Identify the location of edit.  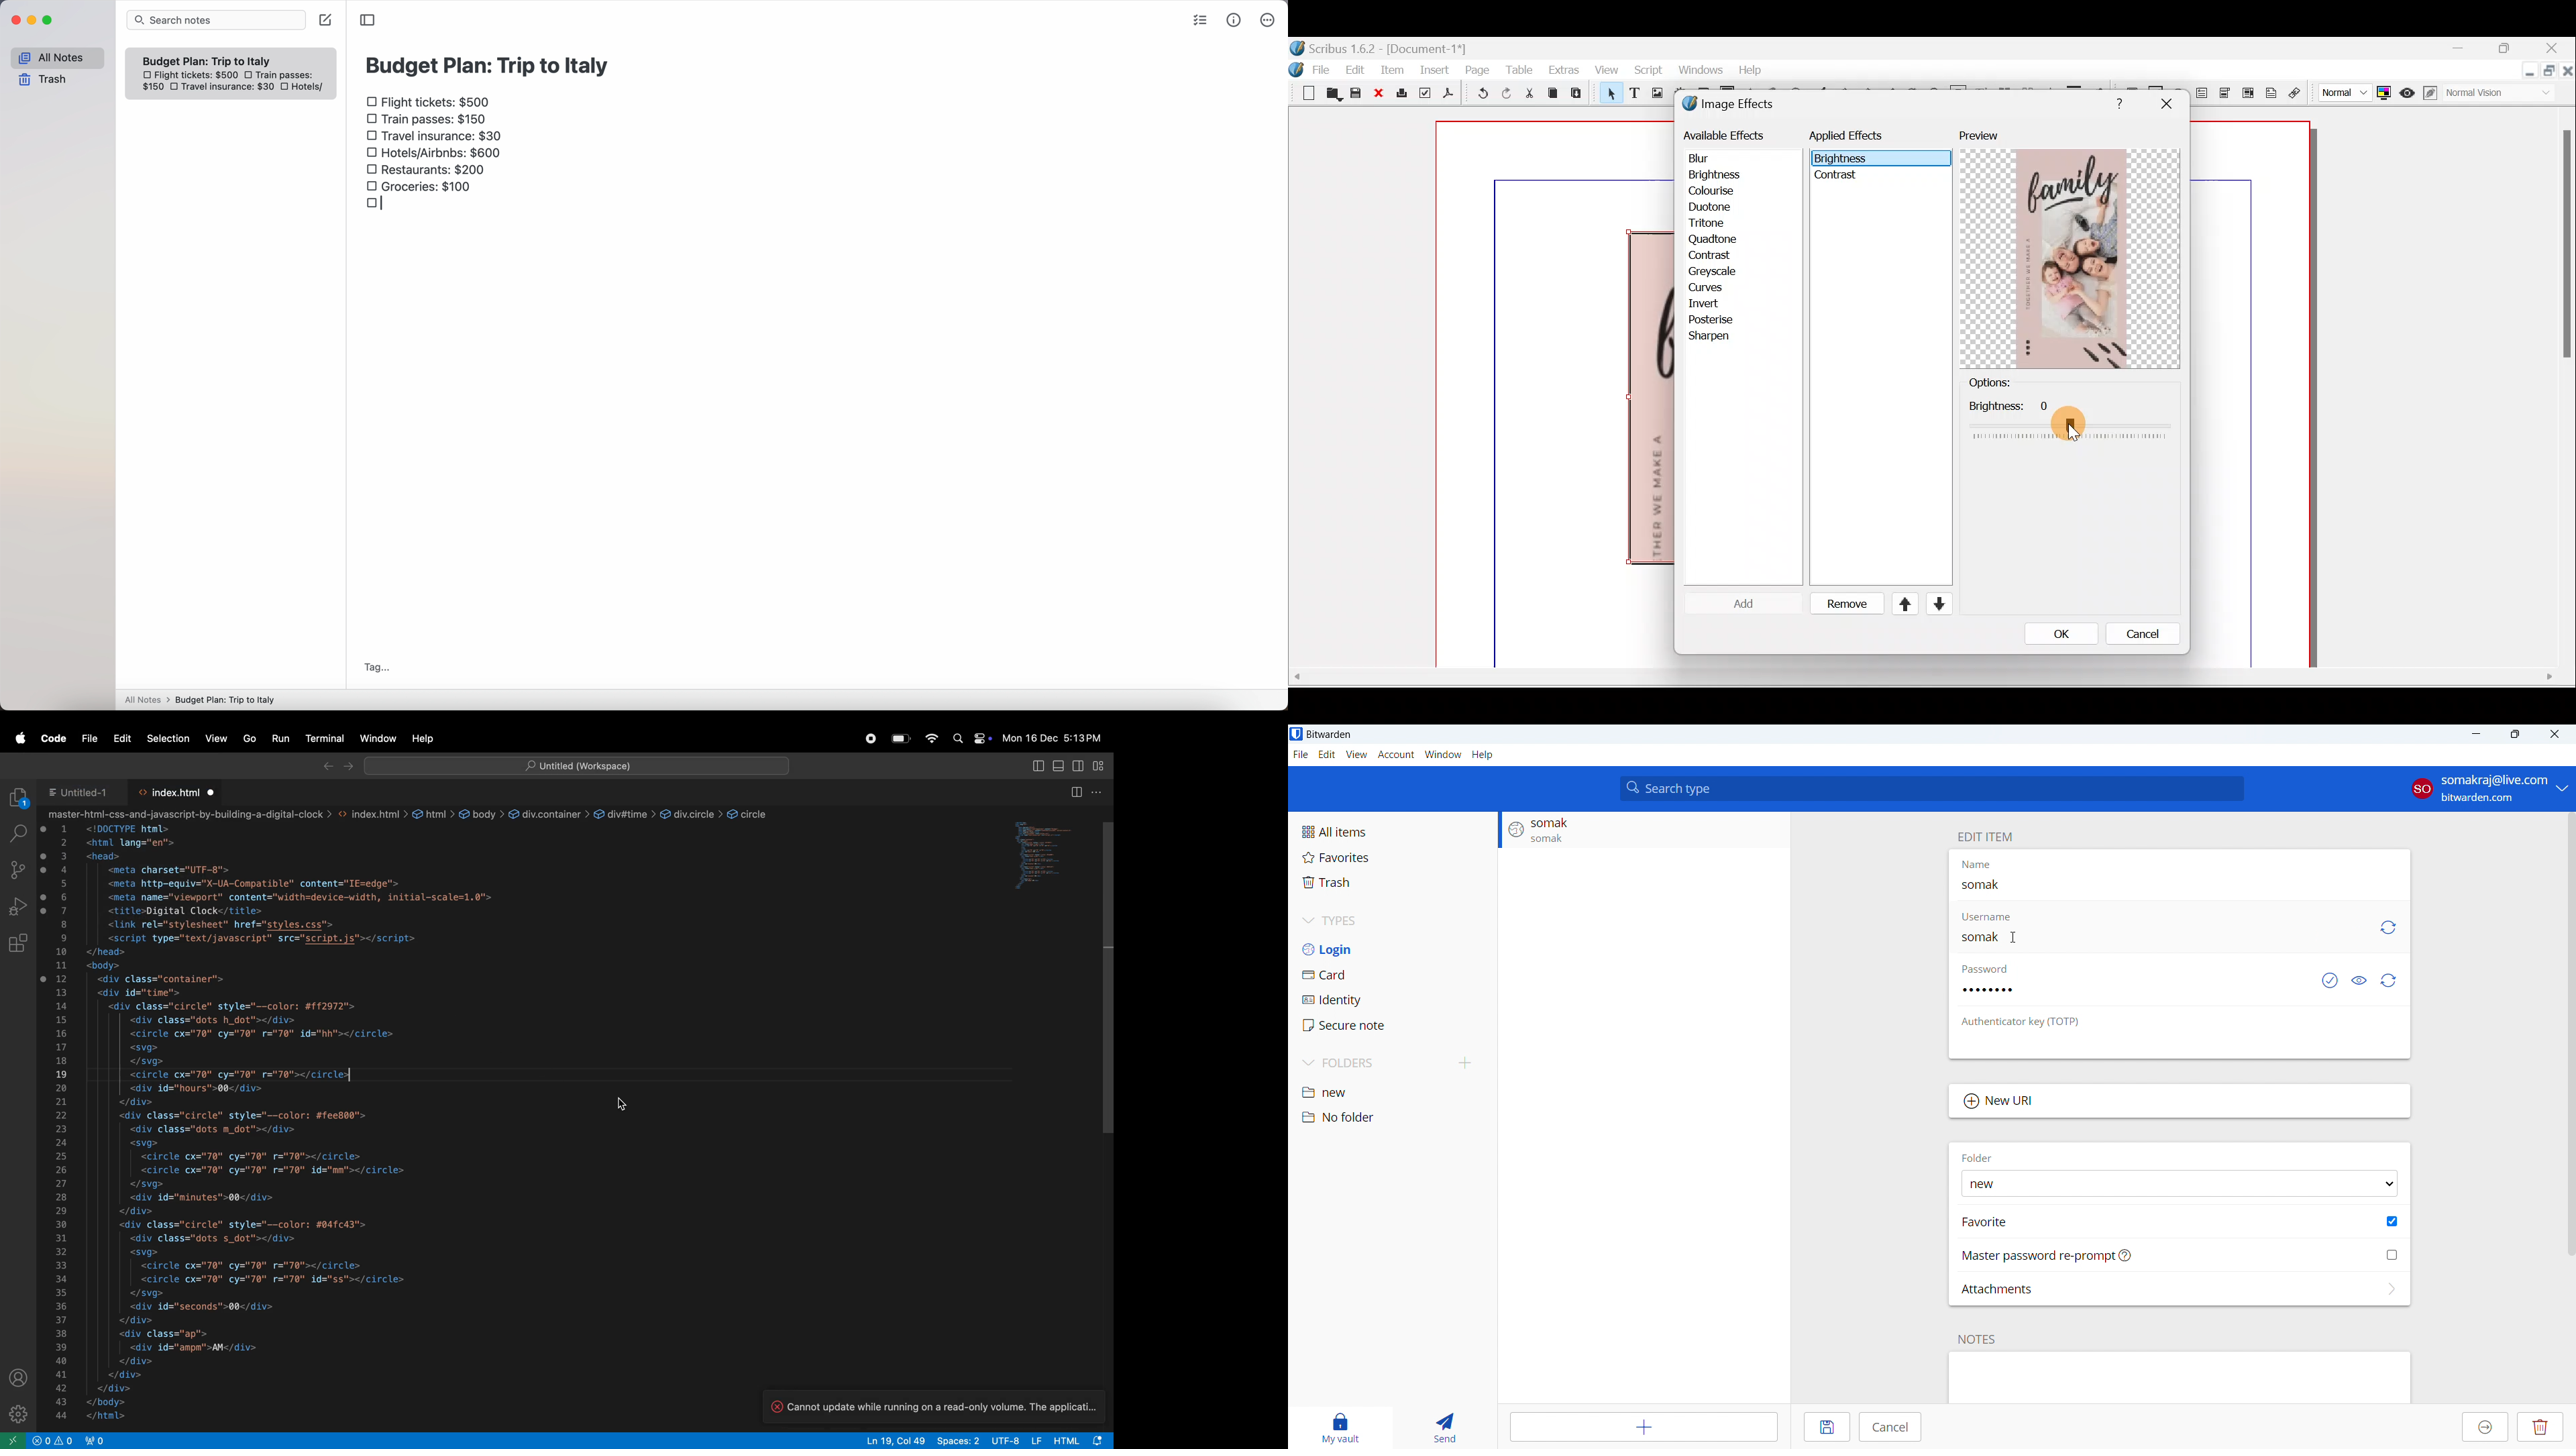
(1326, 755).